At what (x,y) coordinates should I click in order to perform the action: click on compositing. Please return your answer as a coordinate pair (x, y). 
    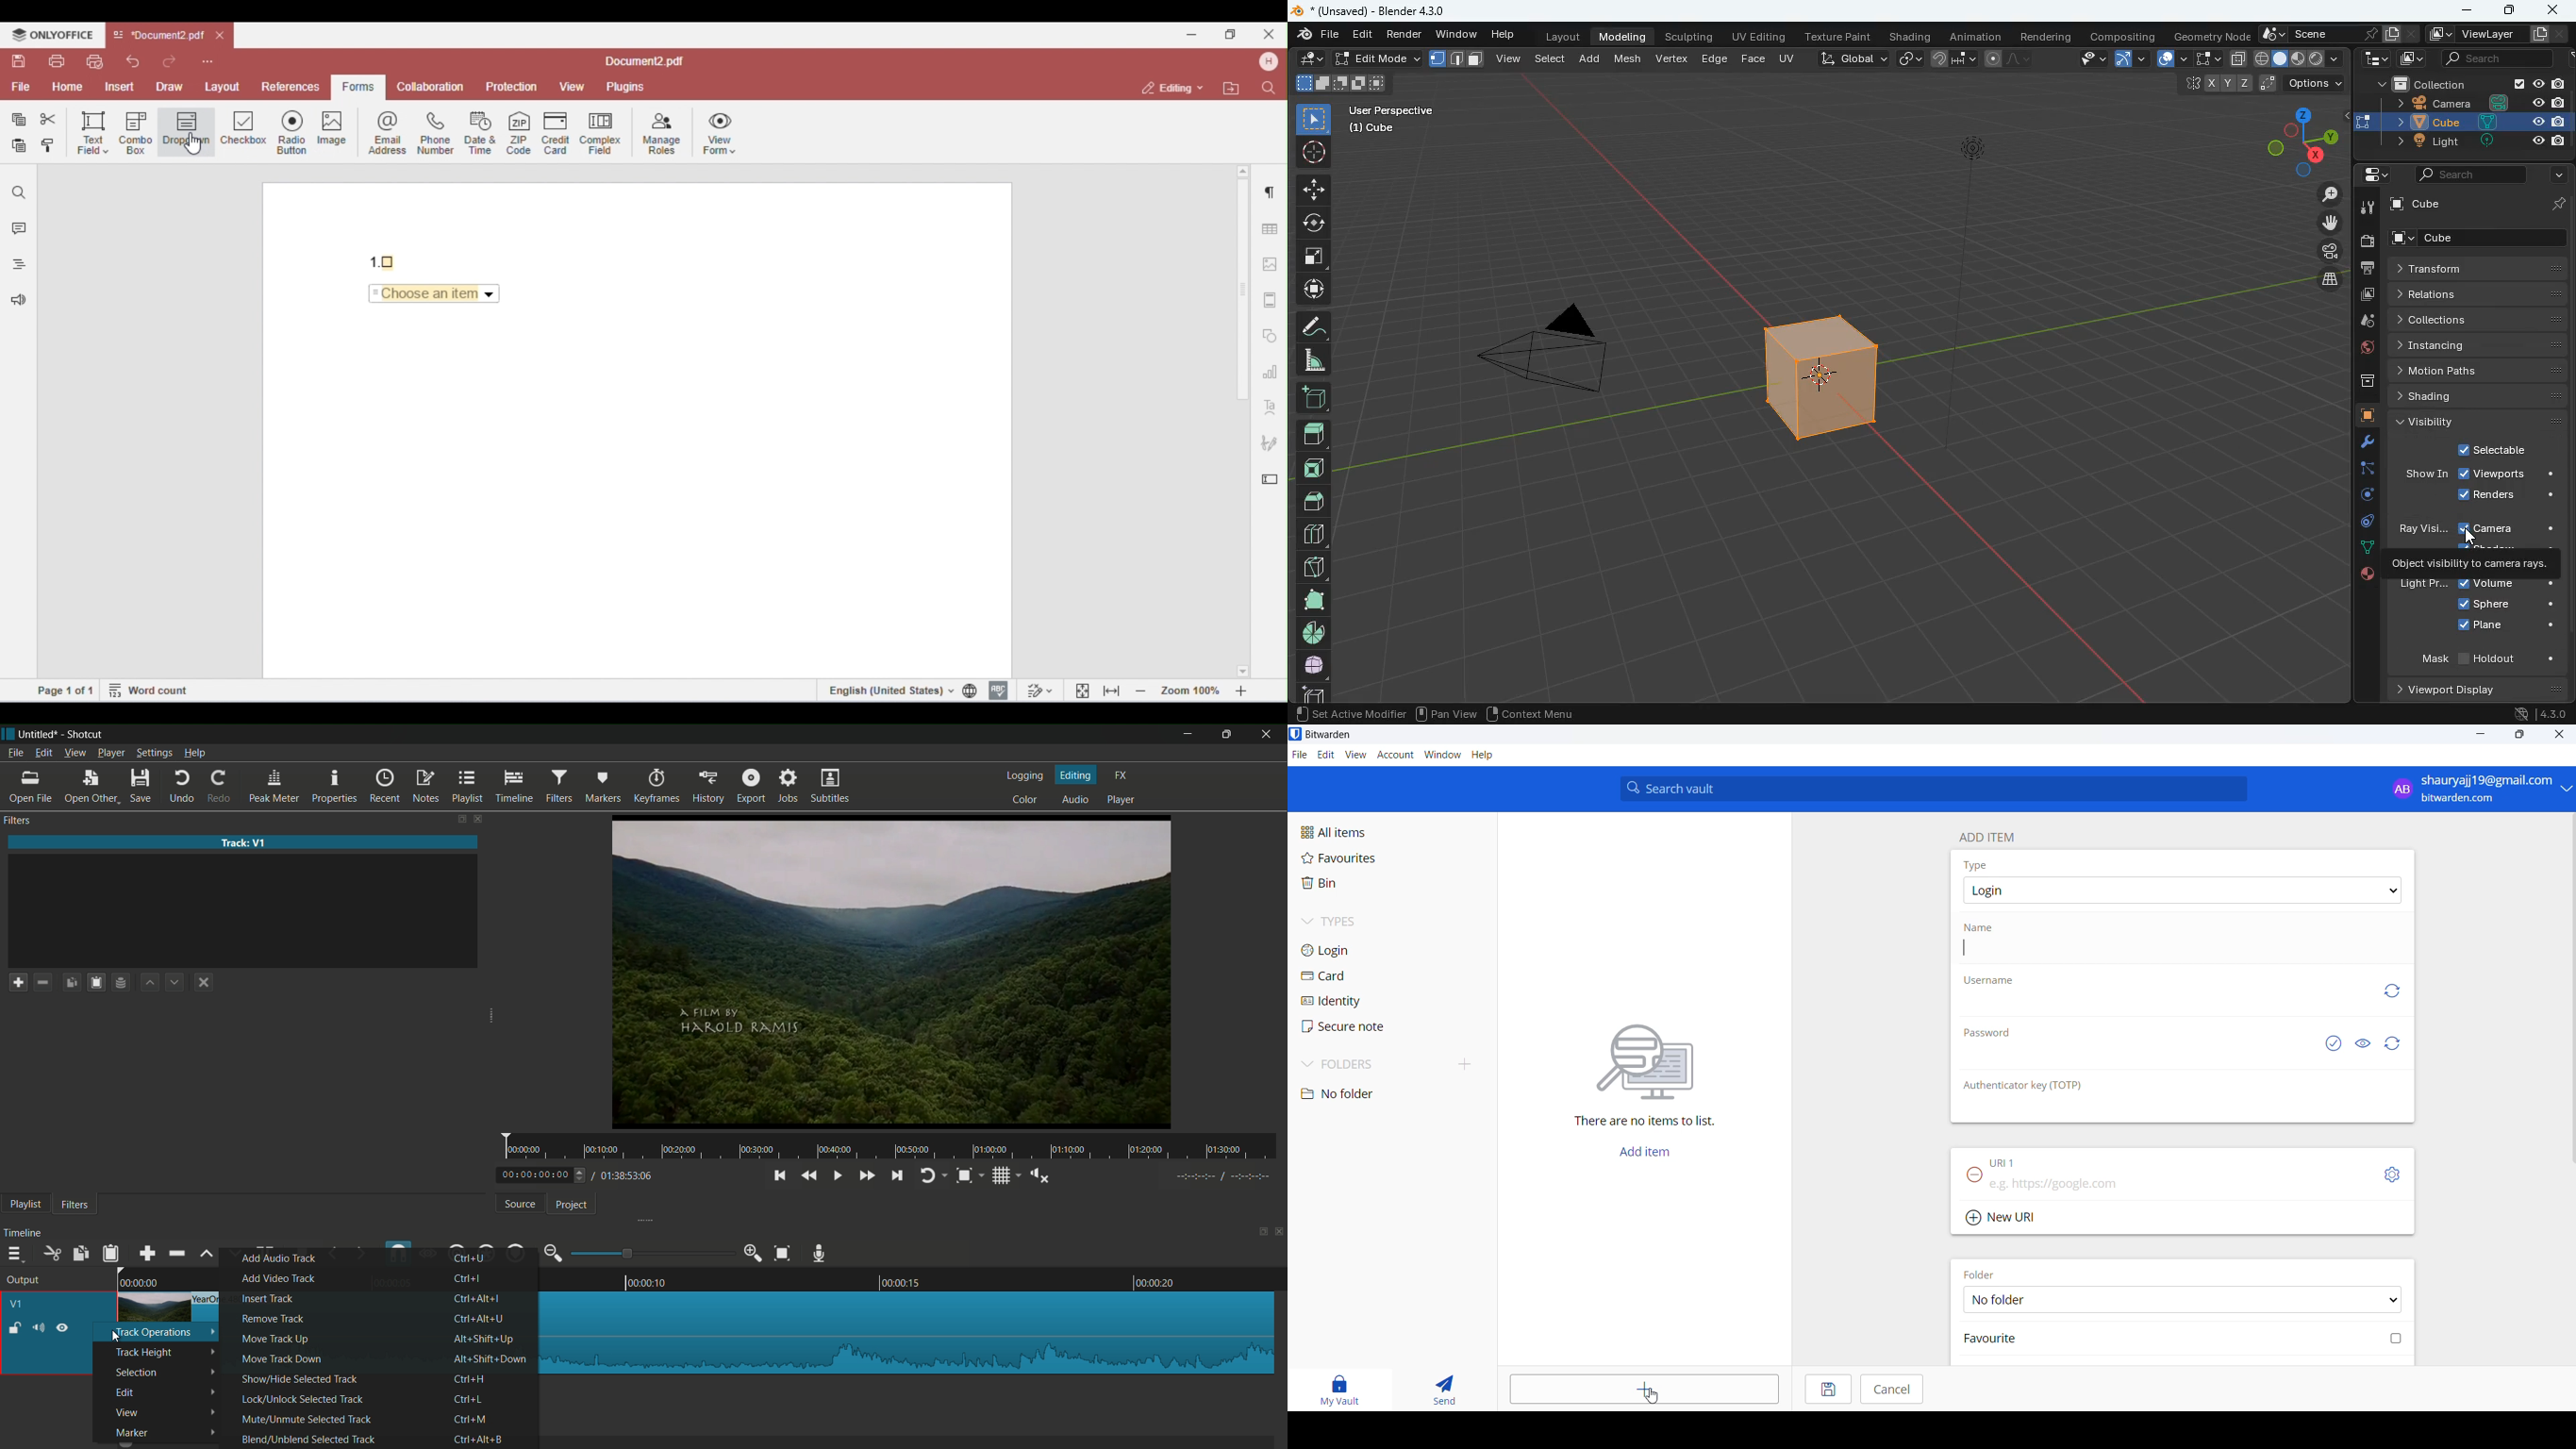
    Looking at the image, I should click on (2121, 36).